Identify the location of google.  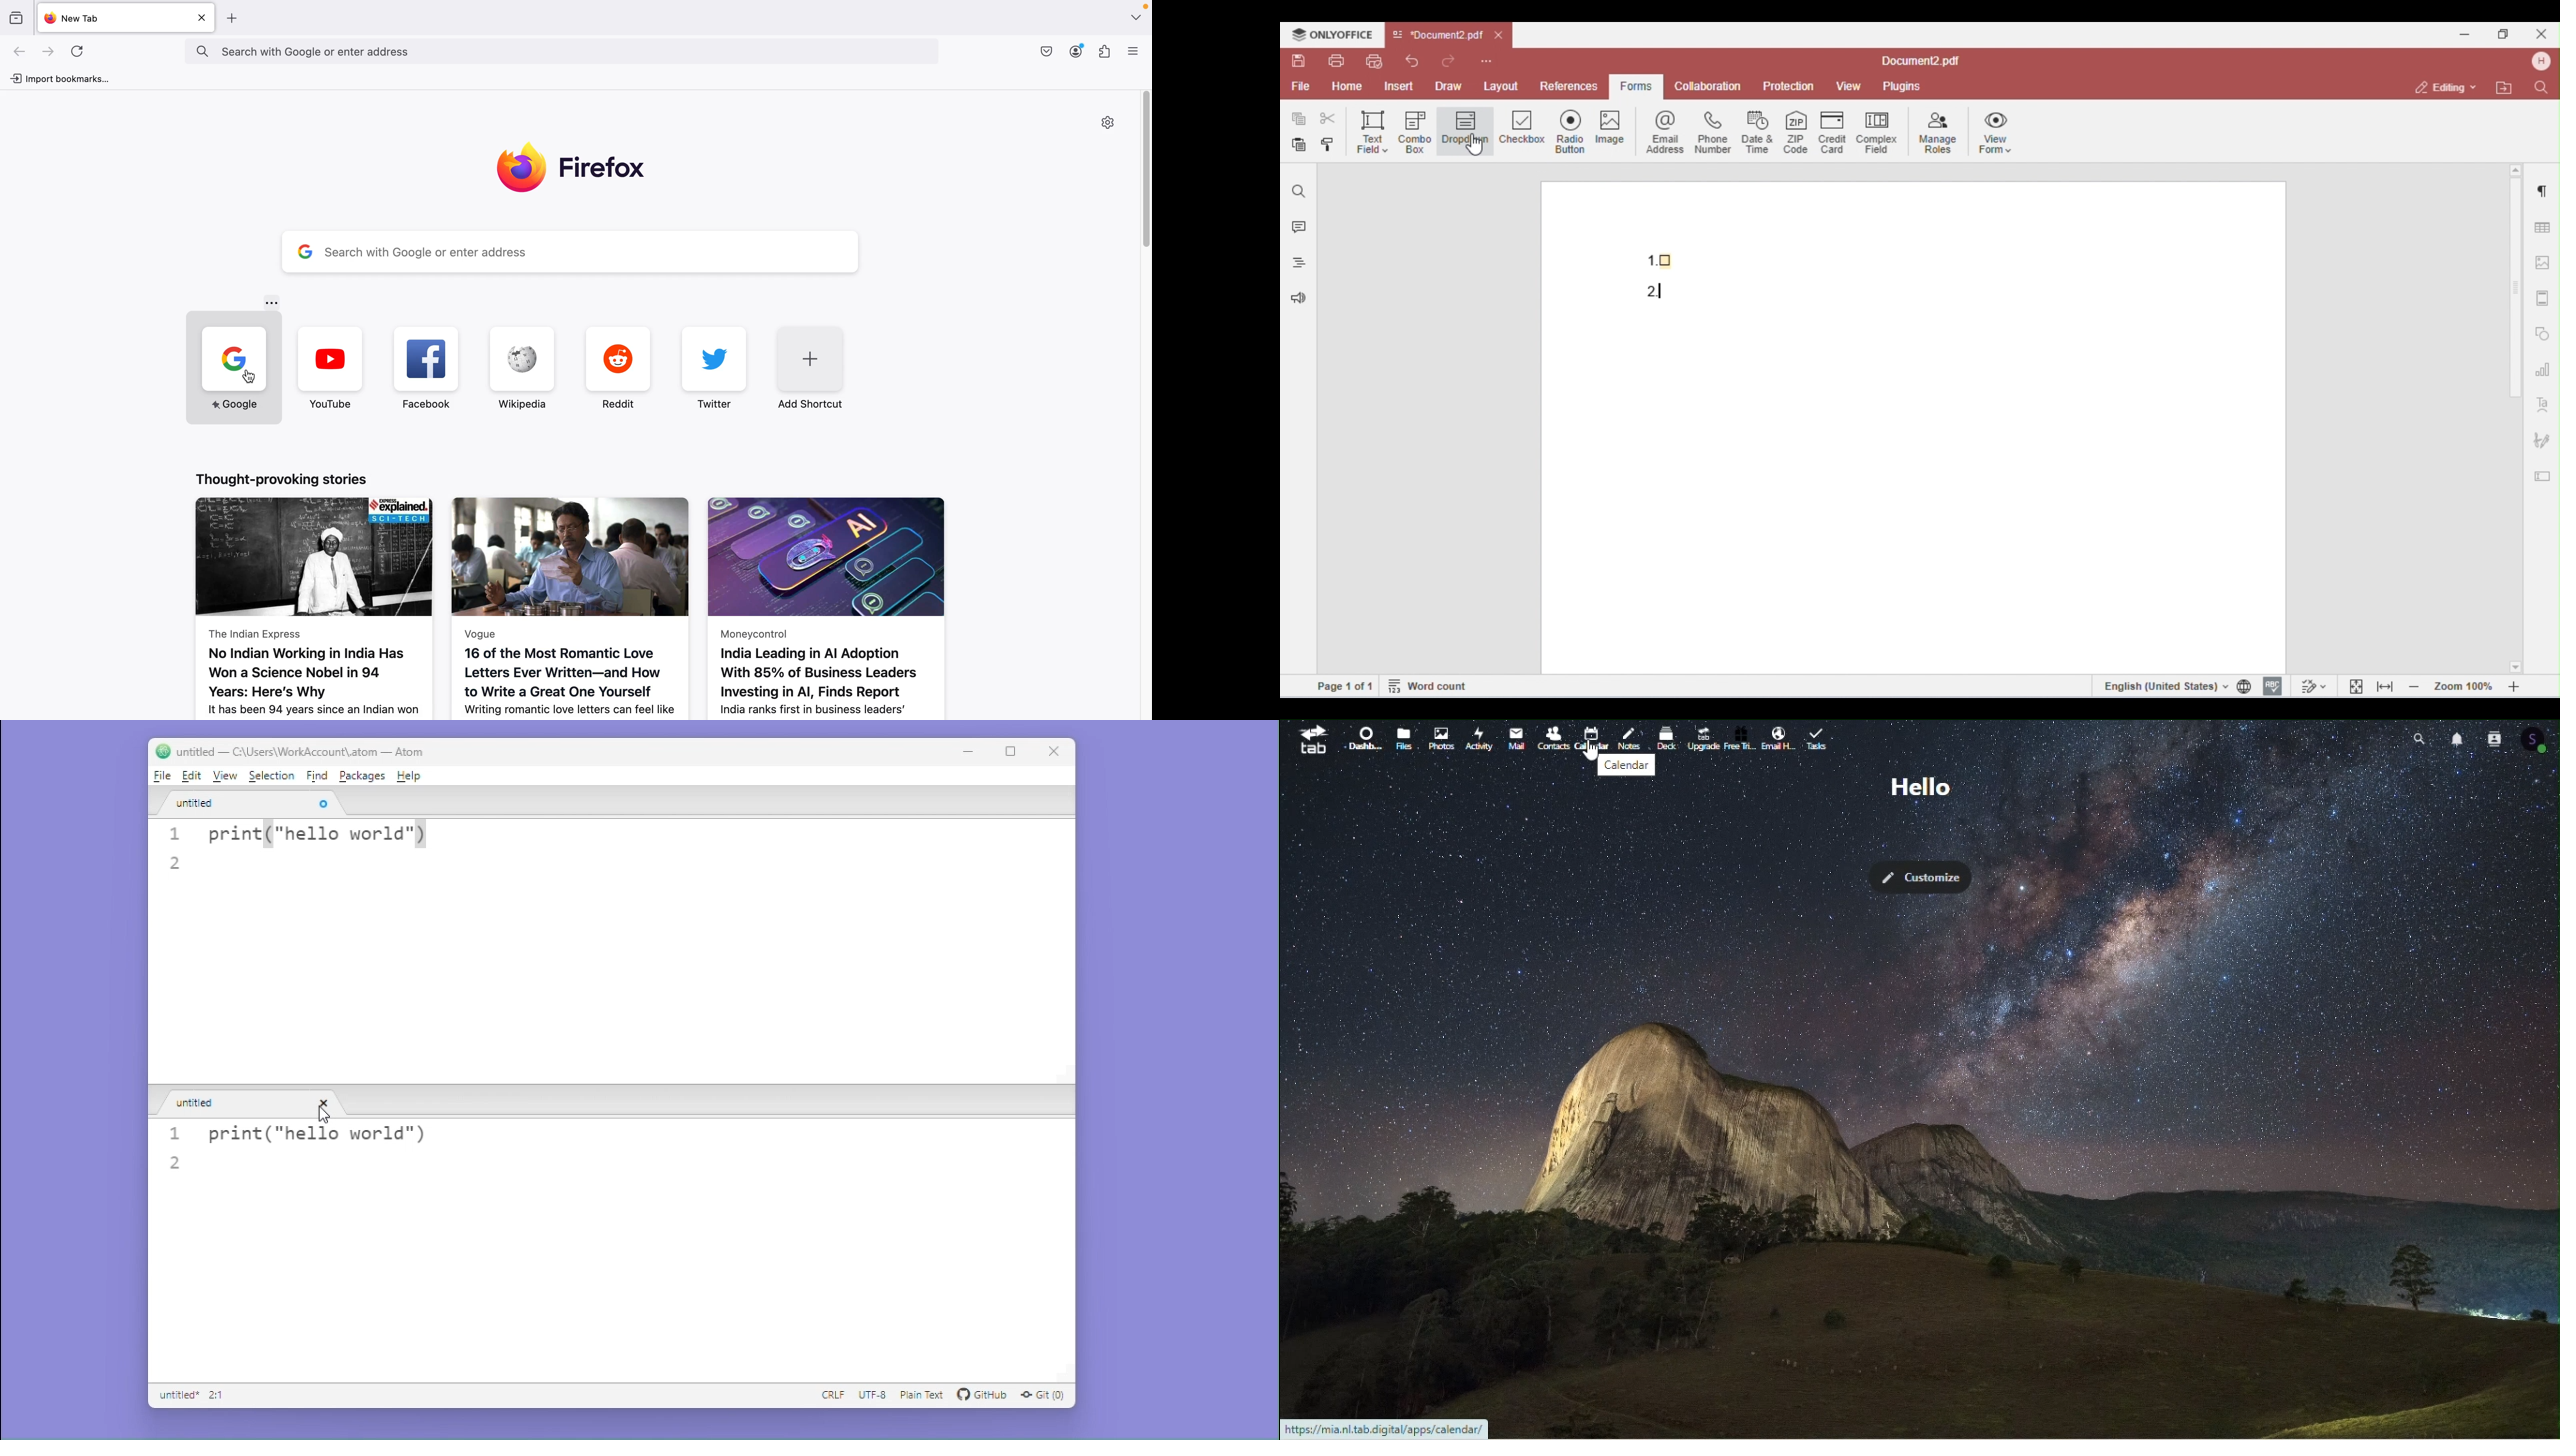
(232, 367).